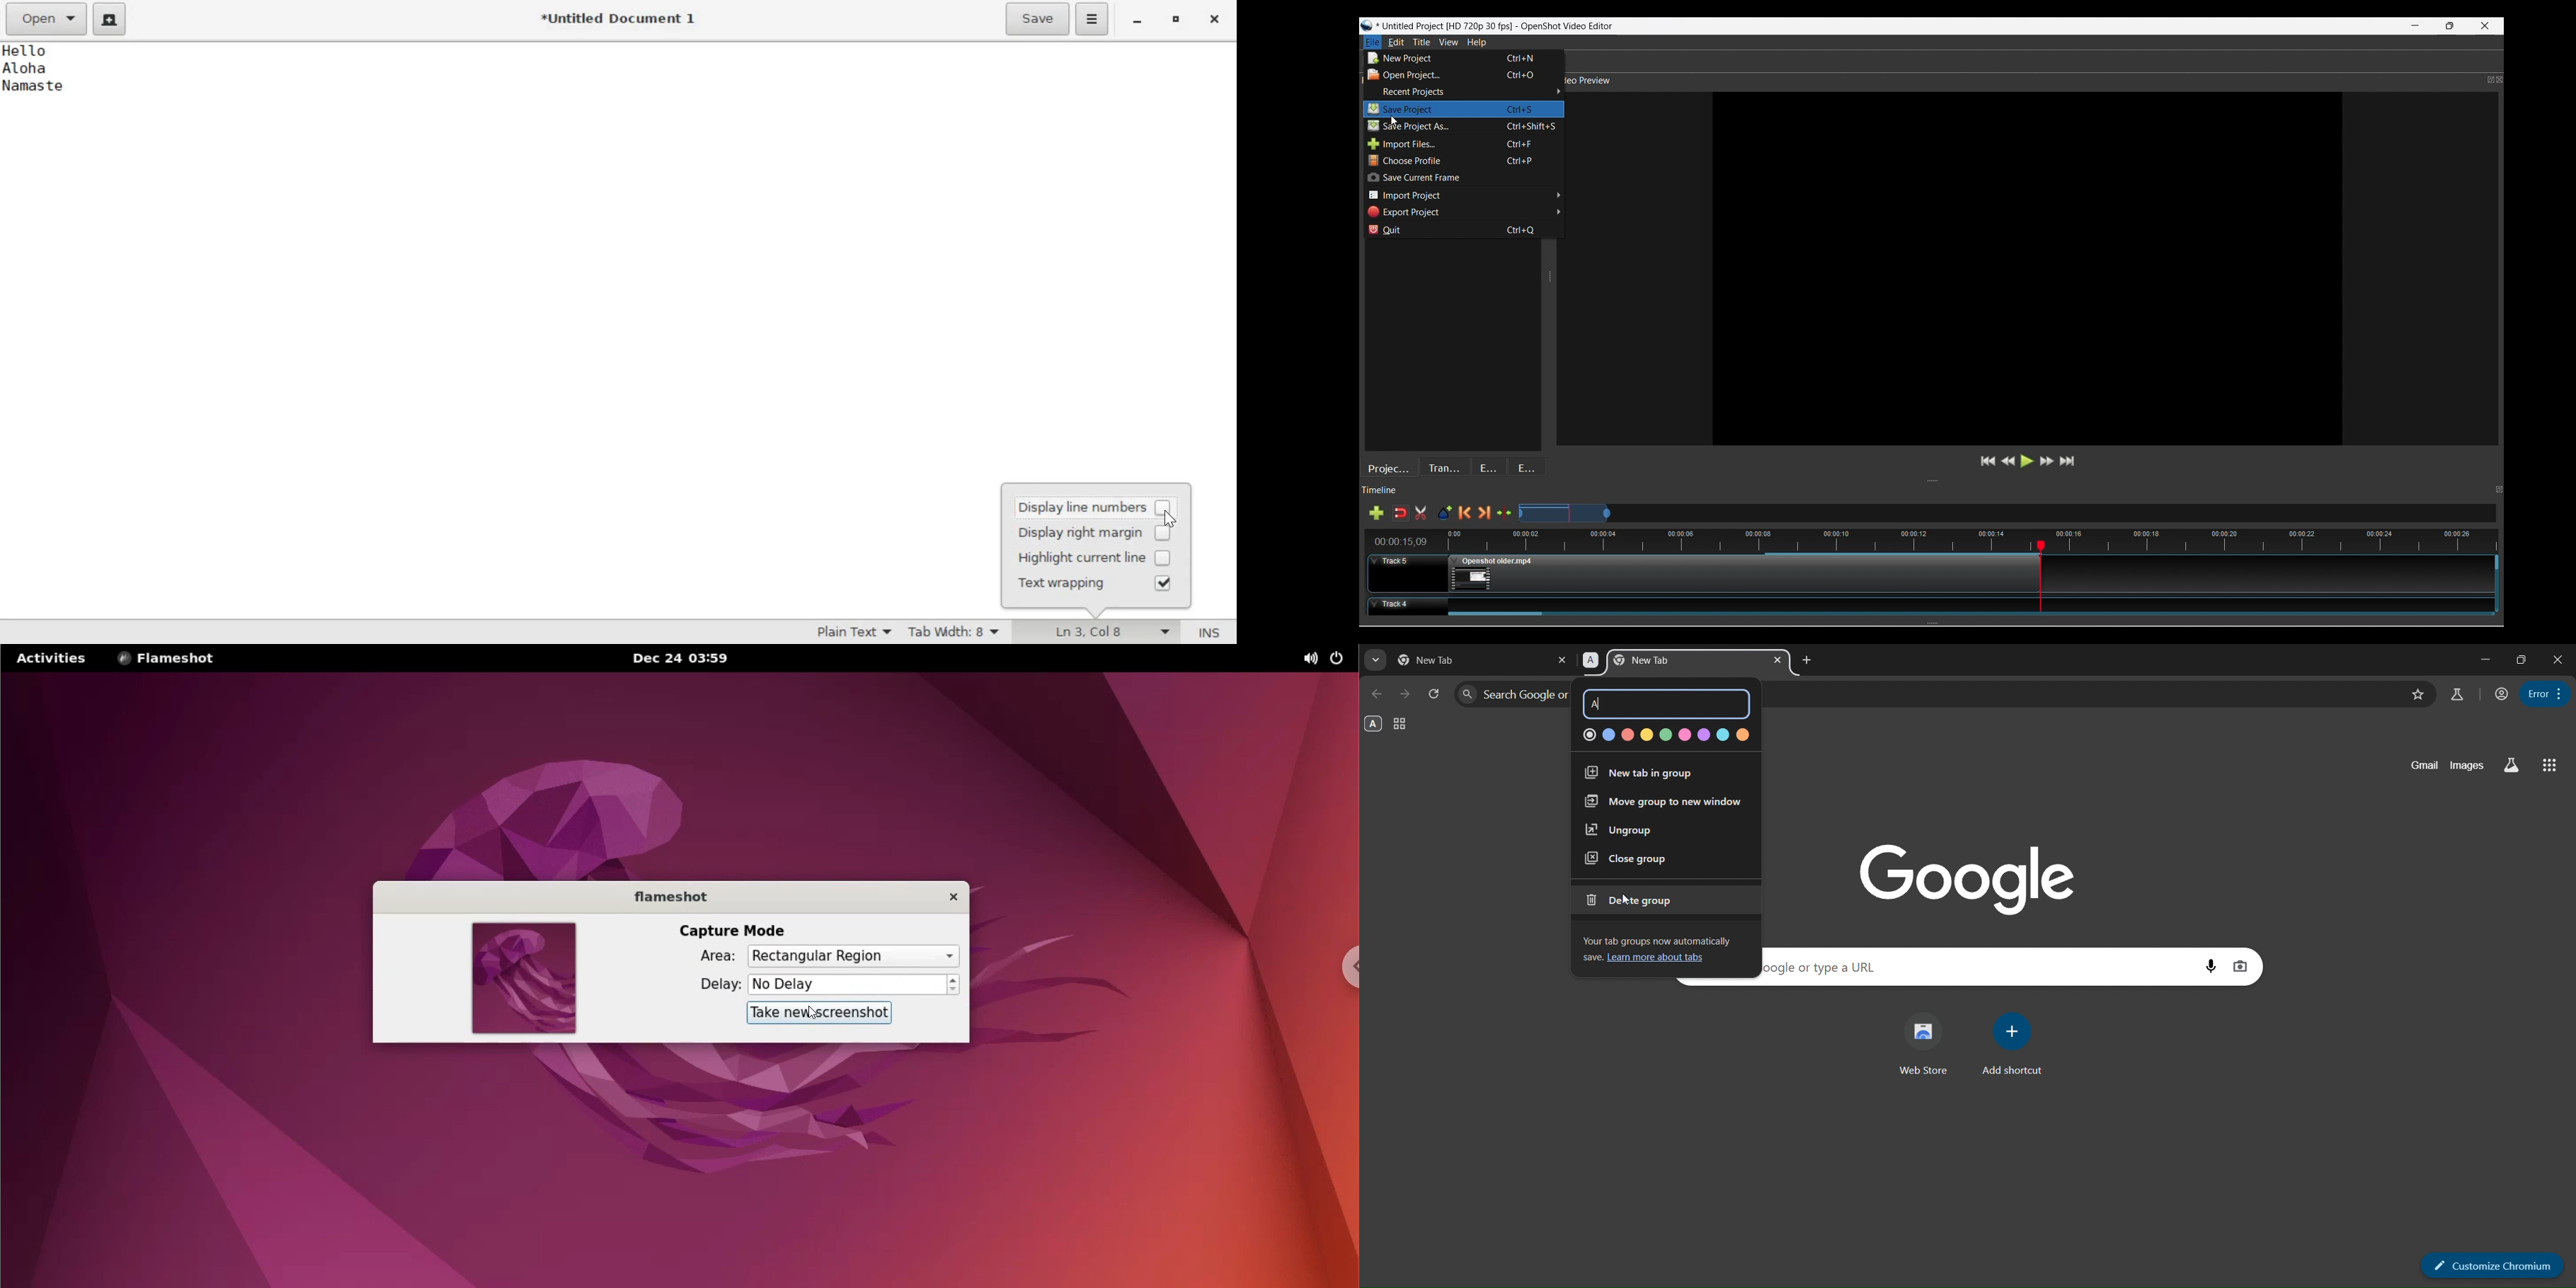 The height and width of the screenshot is (1288, 2576). I want to click on Project Name, so click(1446, 26).